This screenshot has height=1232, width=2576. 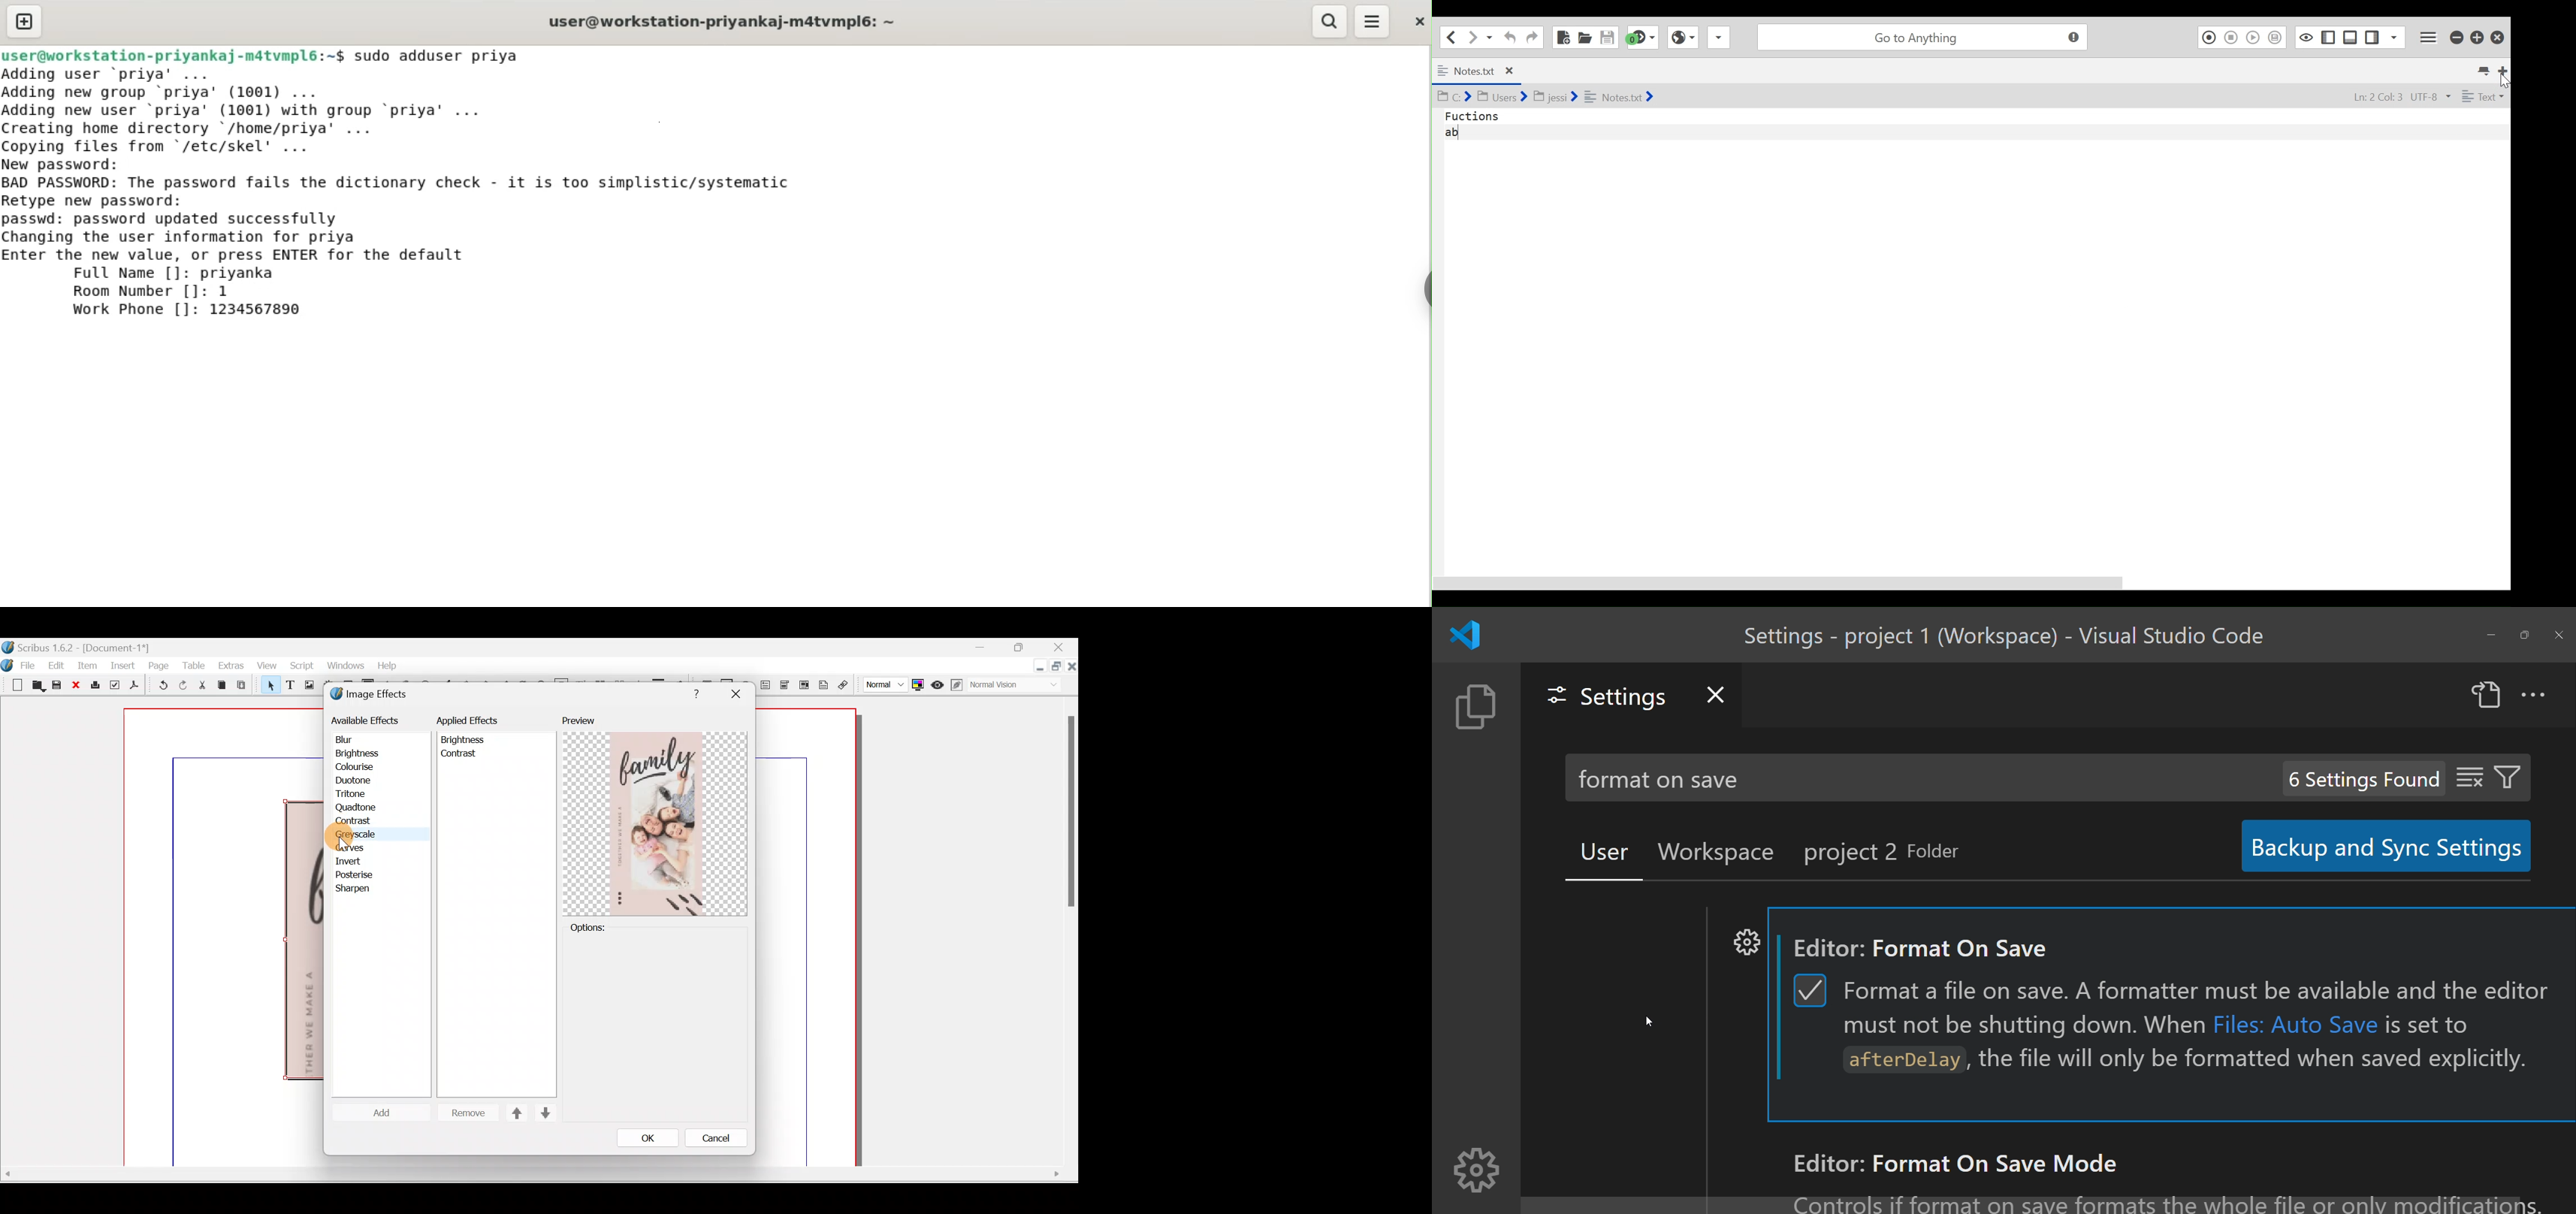 I want to click on Minimise, so click(x=976, y=648).